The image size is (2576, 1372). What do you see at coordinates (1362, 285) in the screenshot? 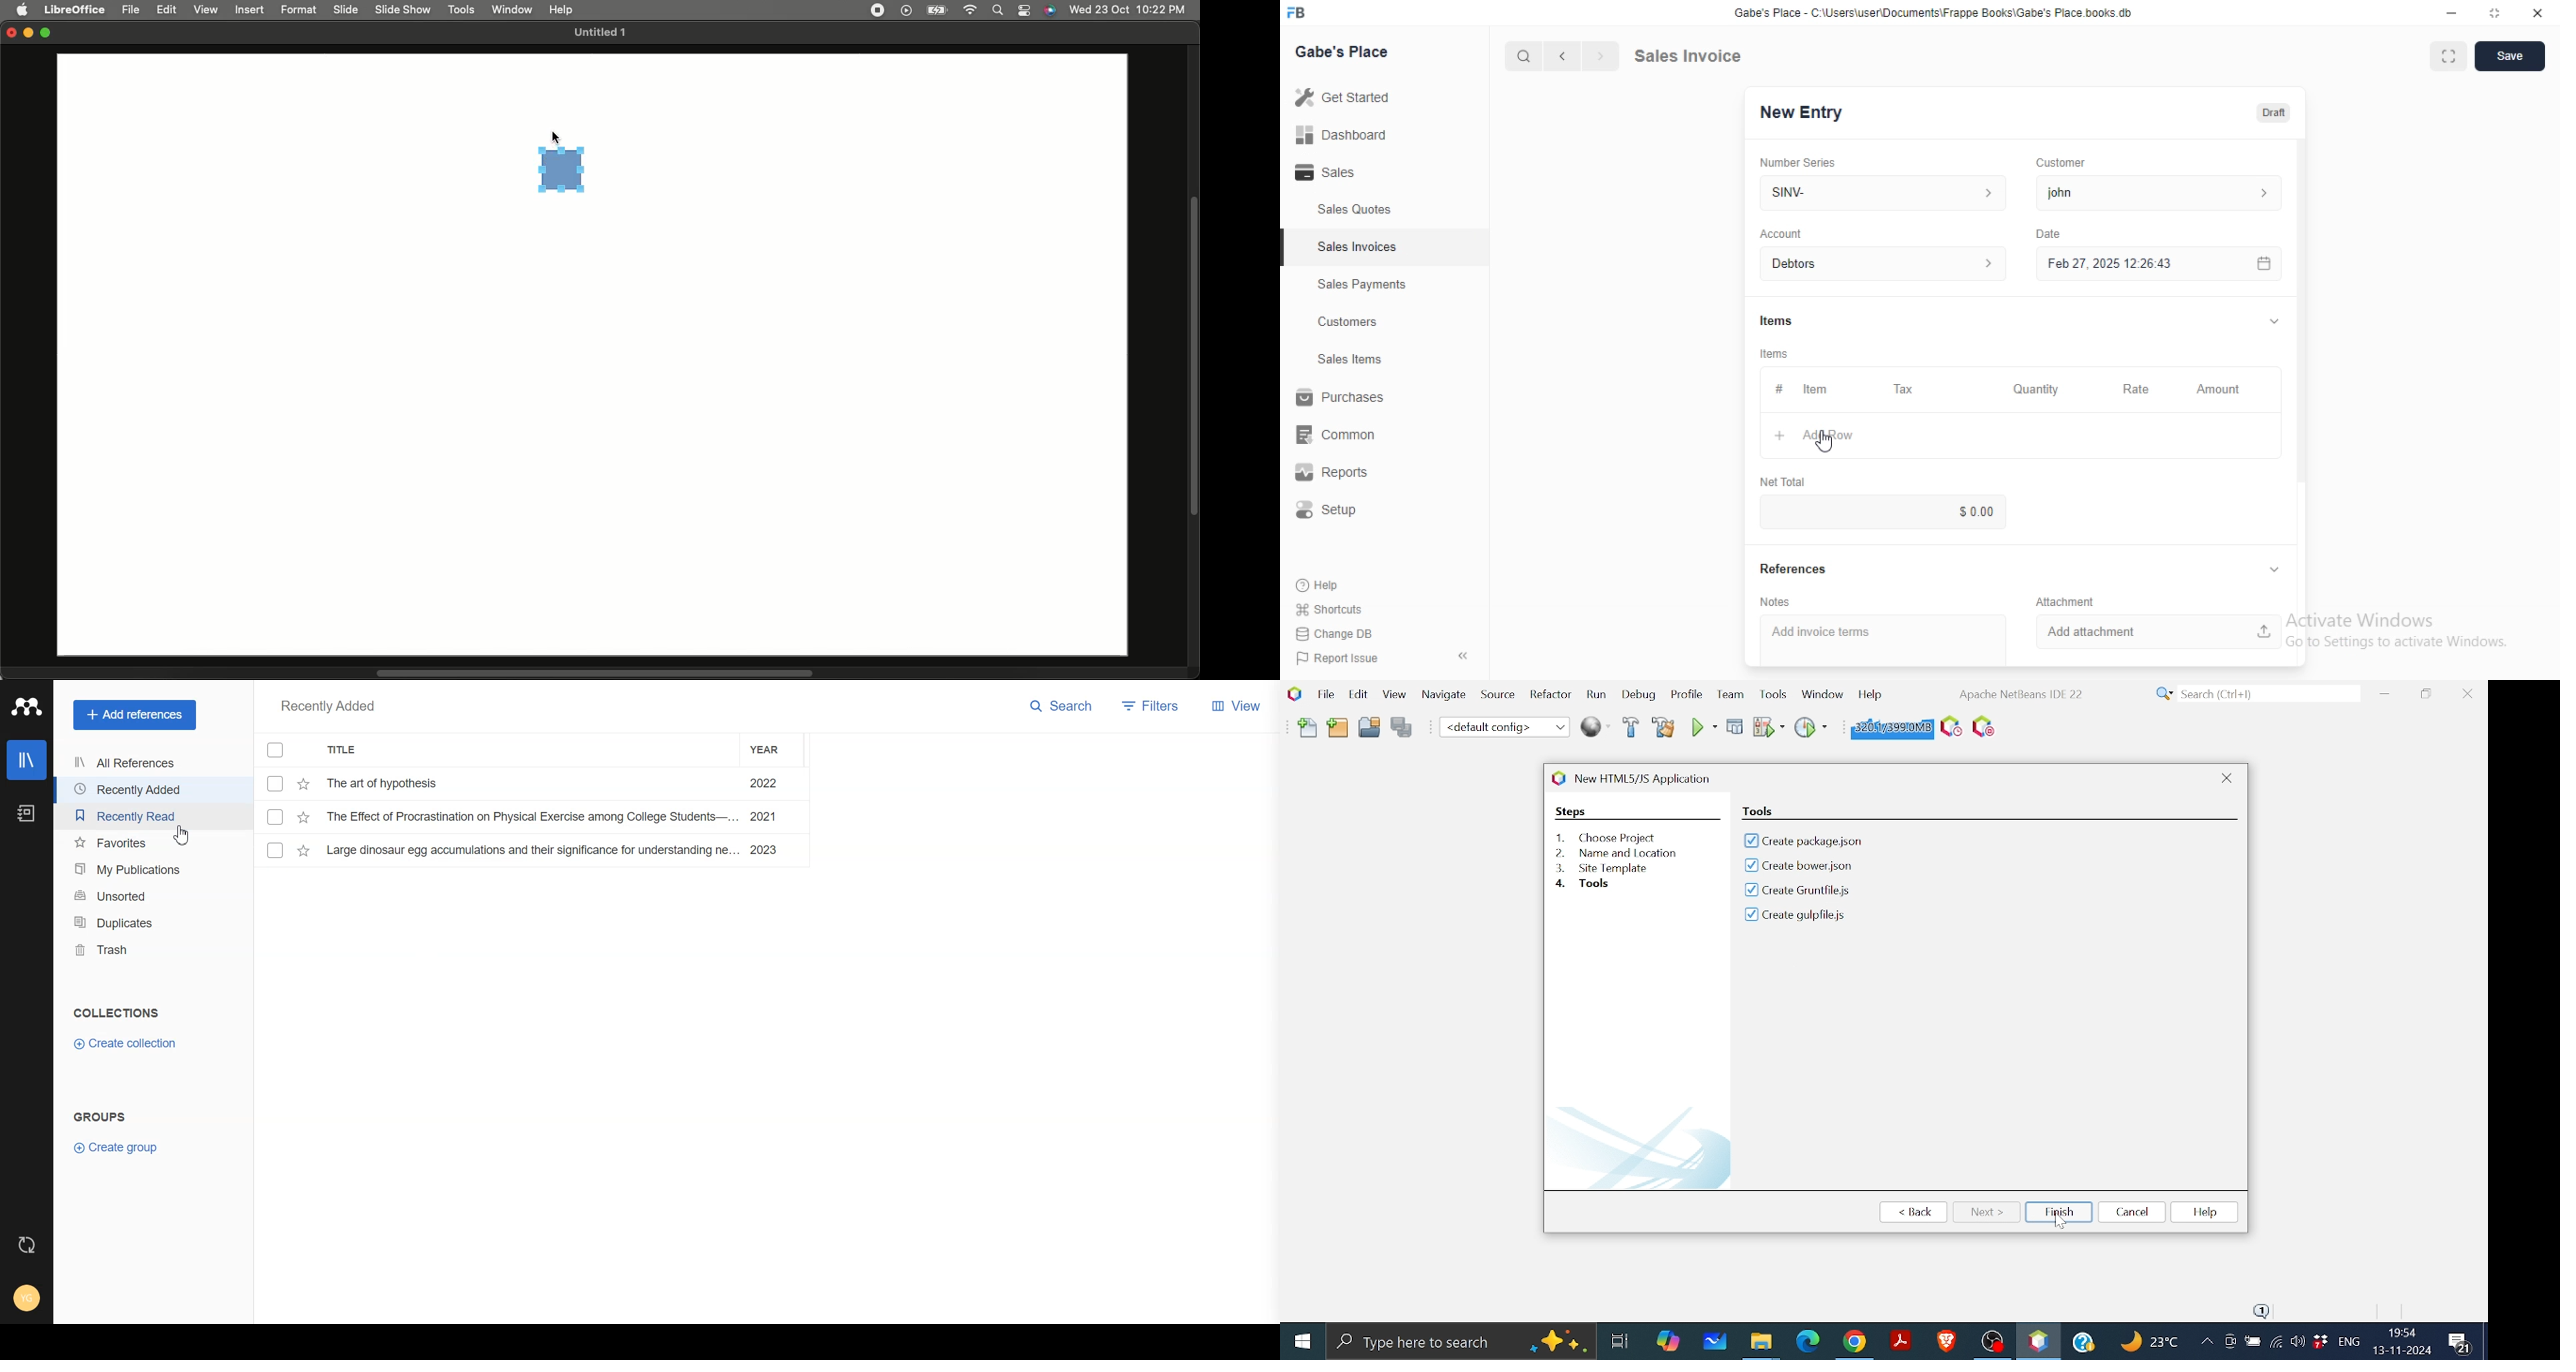
I see `Sales Payments` at bounding box center [1362, 285].